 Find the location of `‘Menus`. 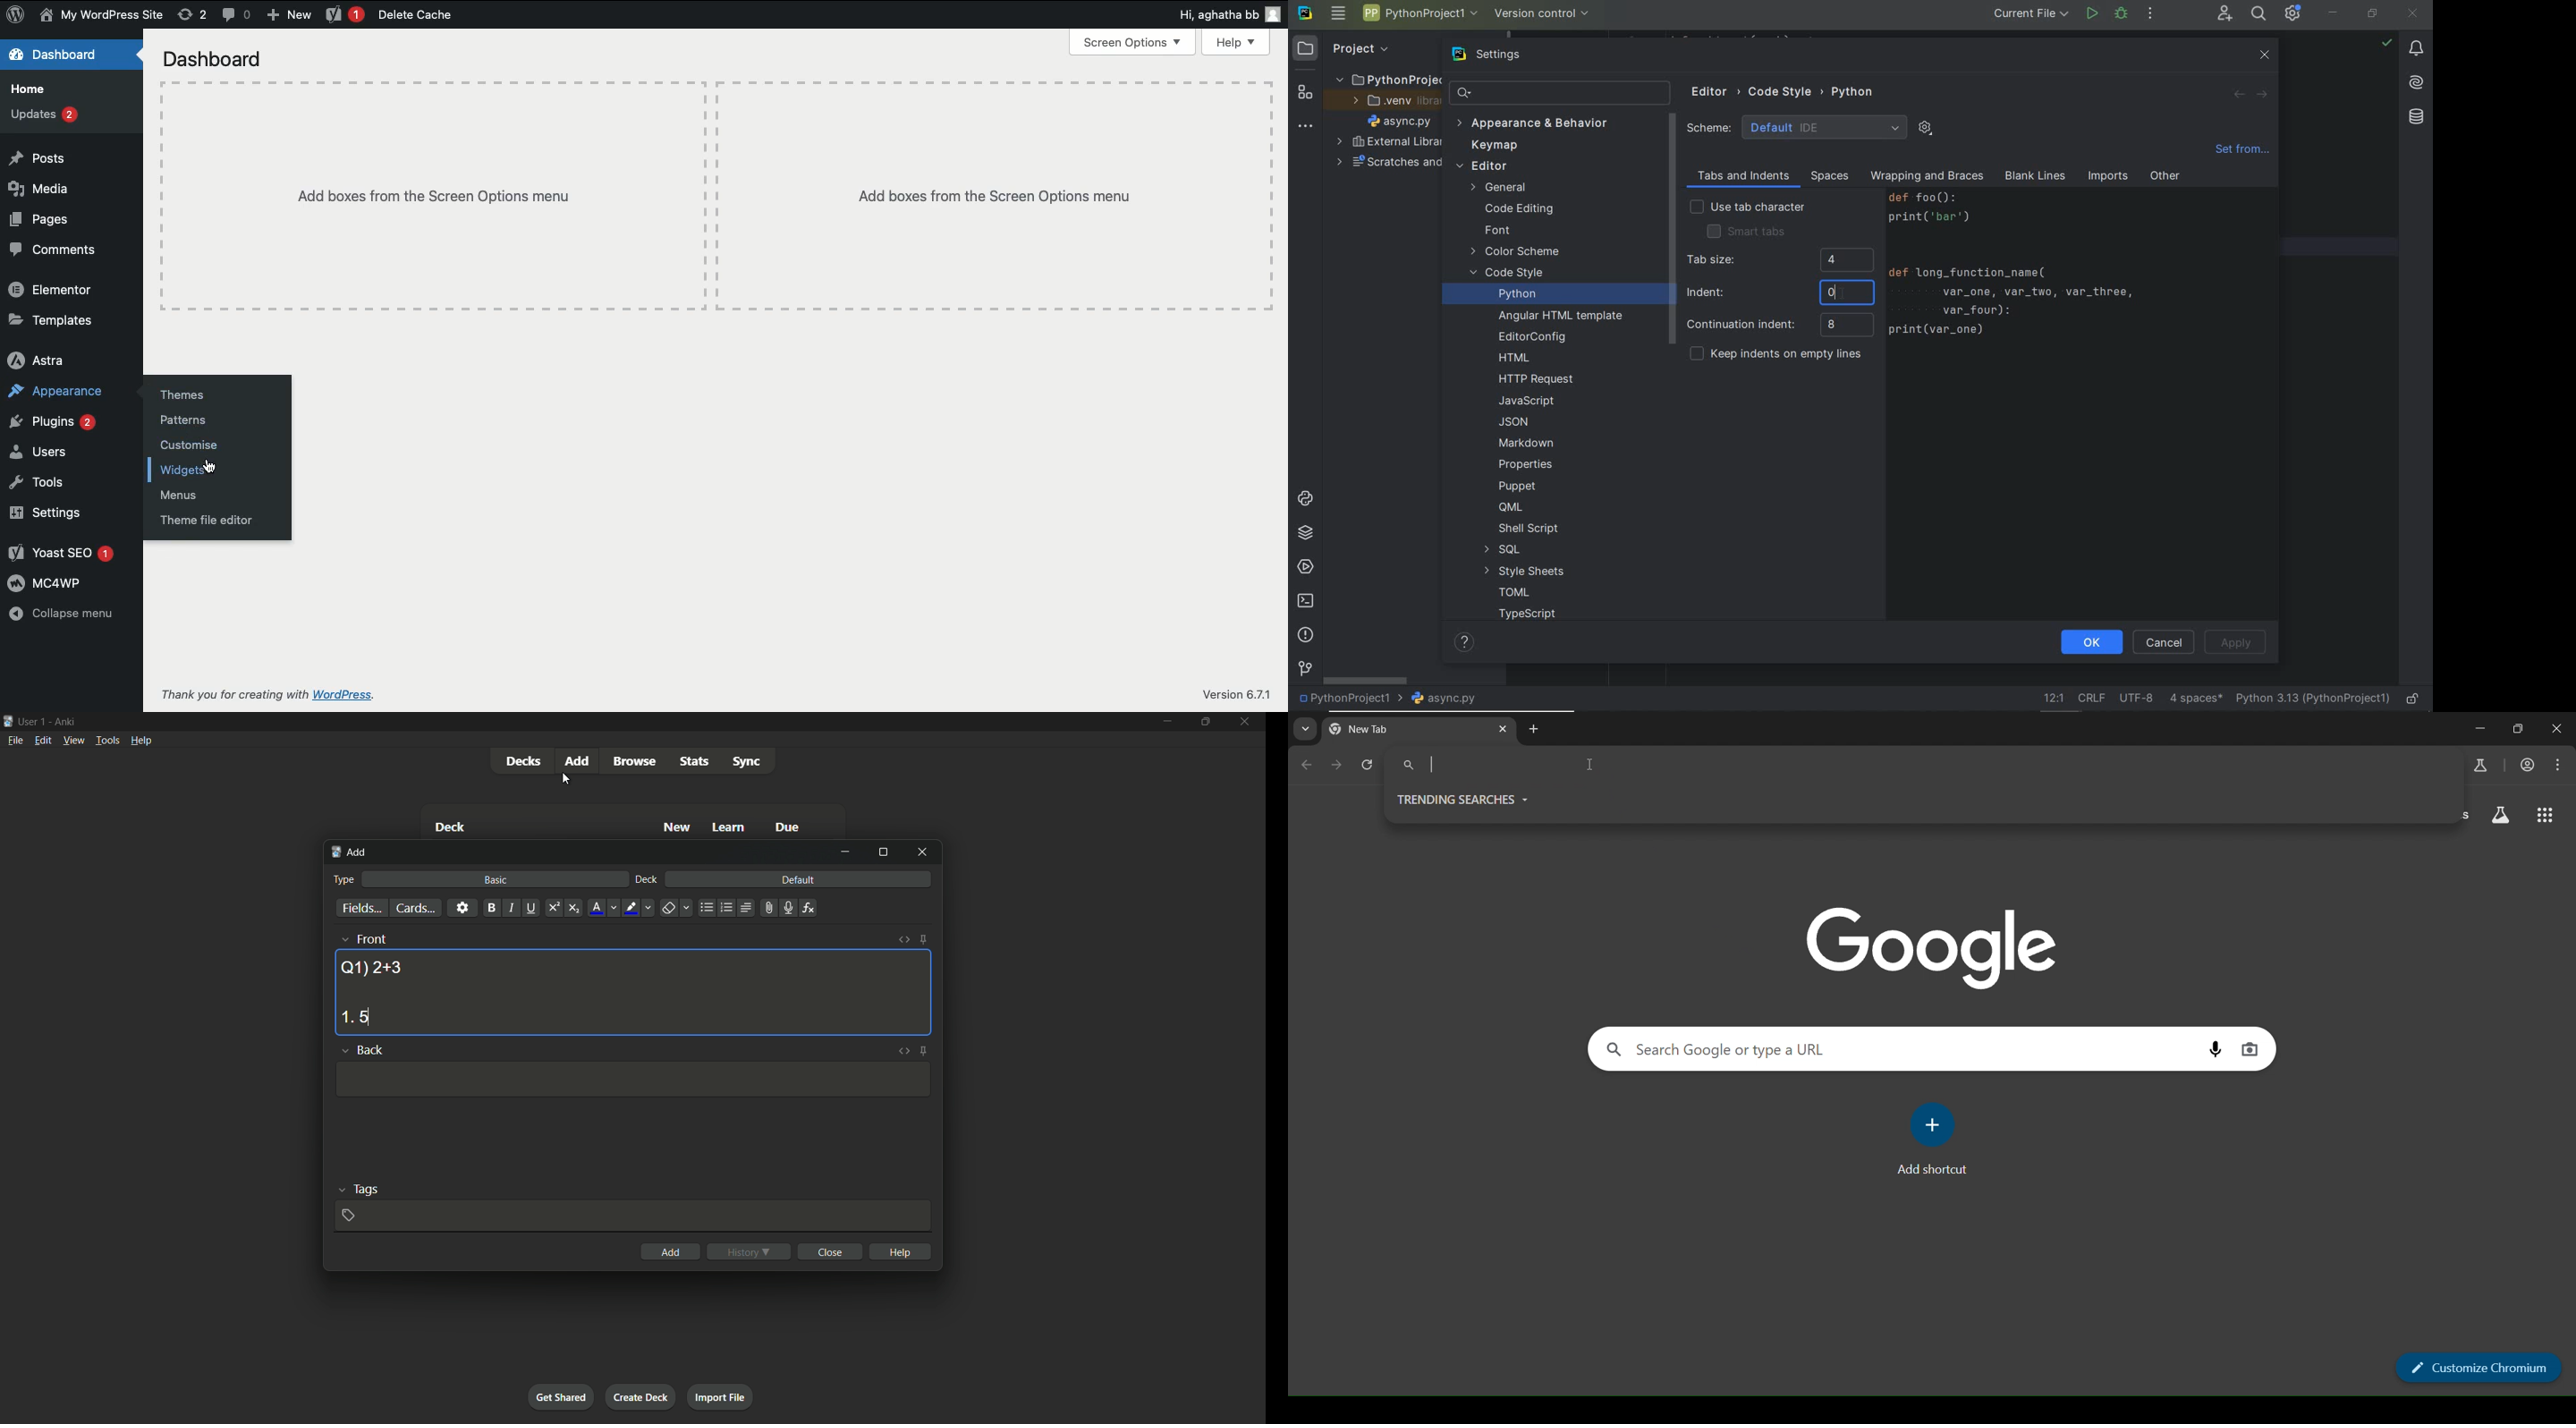

‘Menus is located at coordinates (187, 494).